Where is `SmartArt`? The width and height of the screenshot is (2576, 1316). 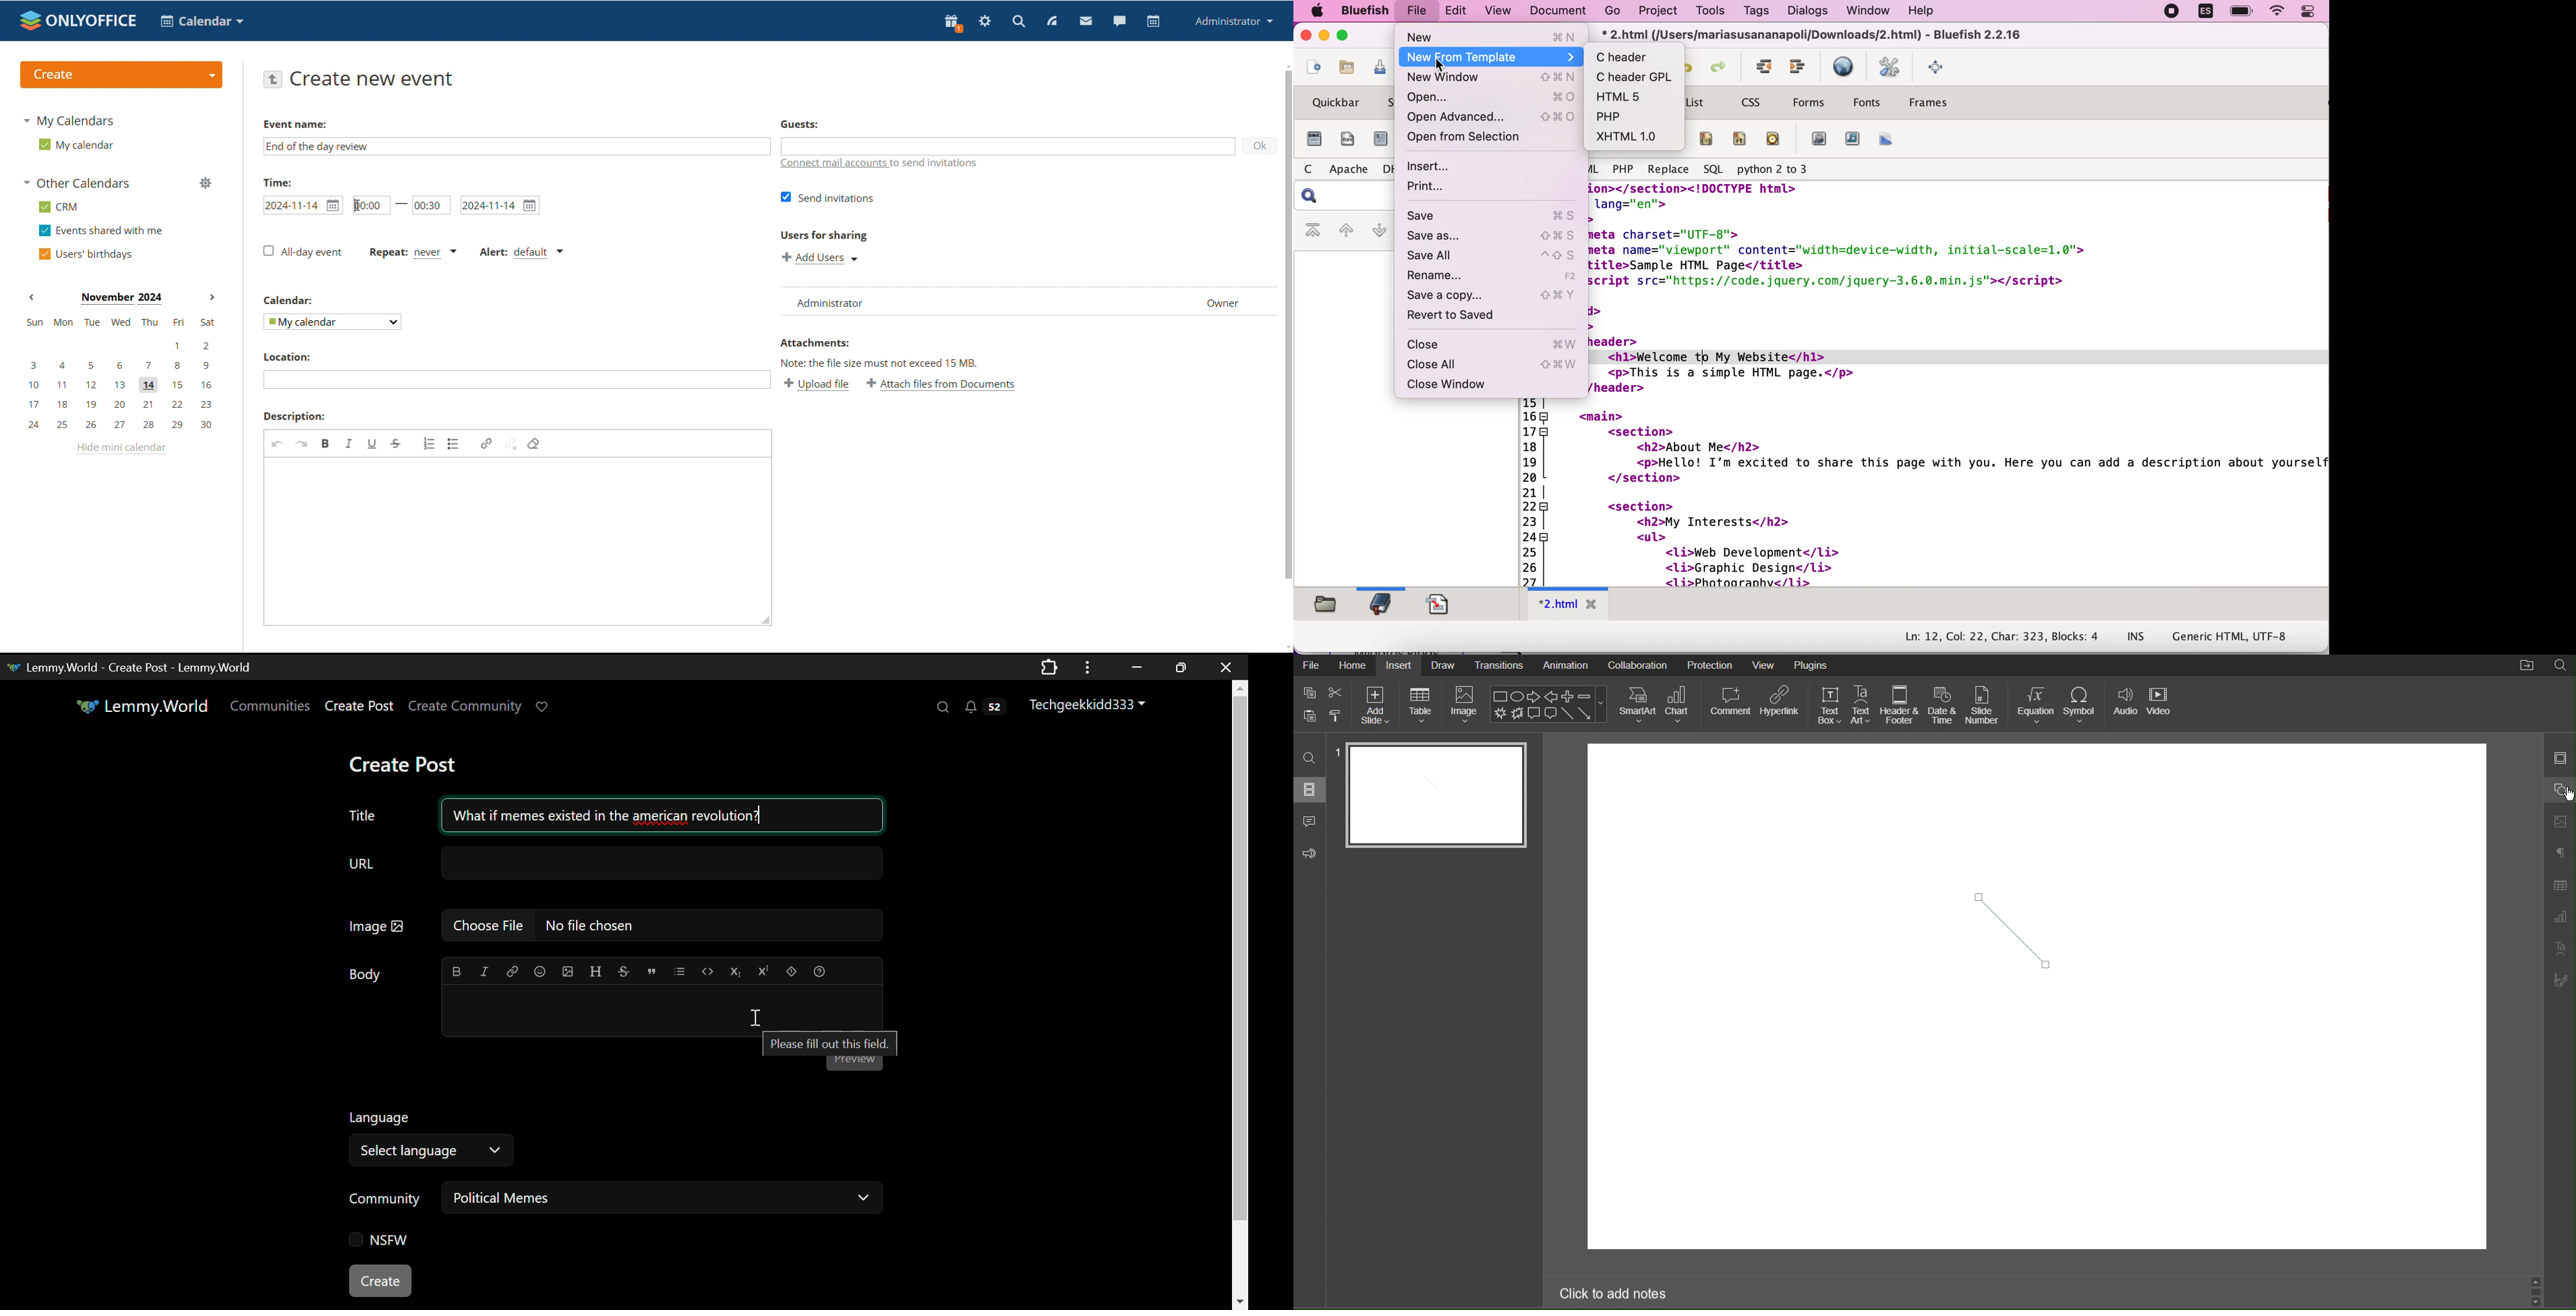
SmartArt is located at coordinates (1637, 704).